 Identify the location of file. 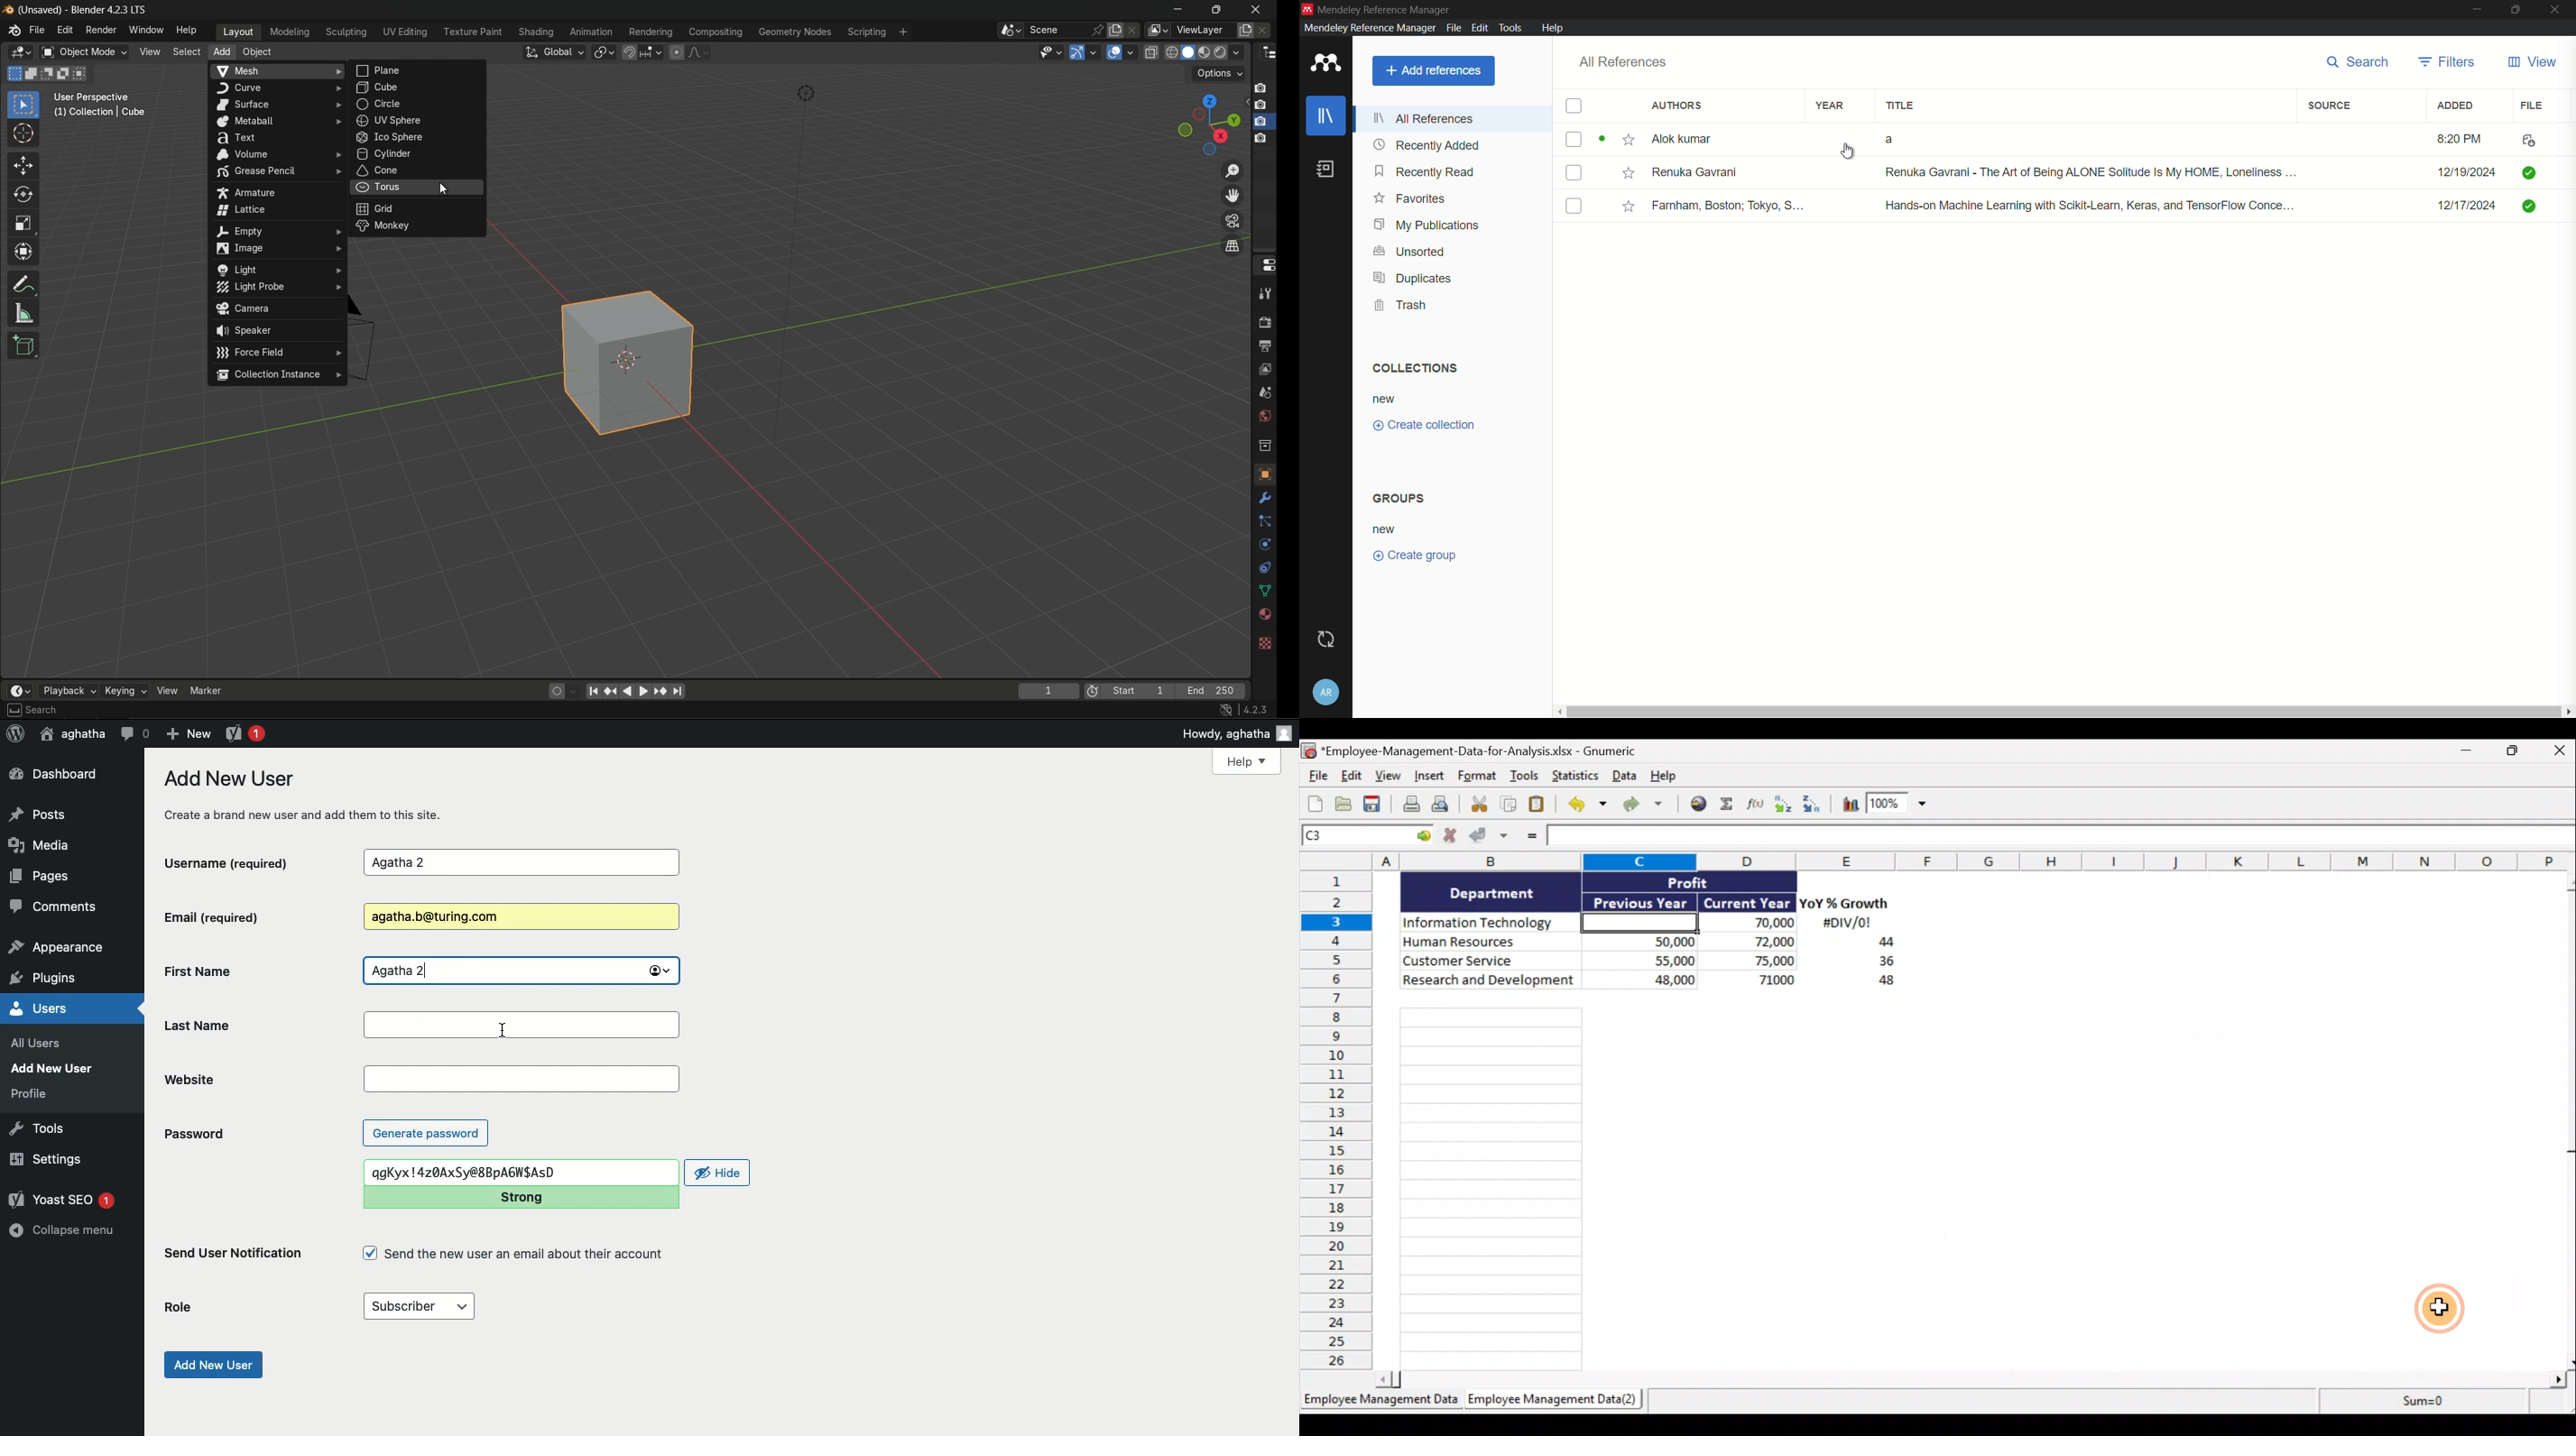
(2533, 106).